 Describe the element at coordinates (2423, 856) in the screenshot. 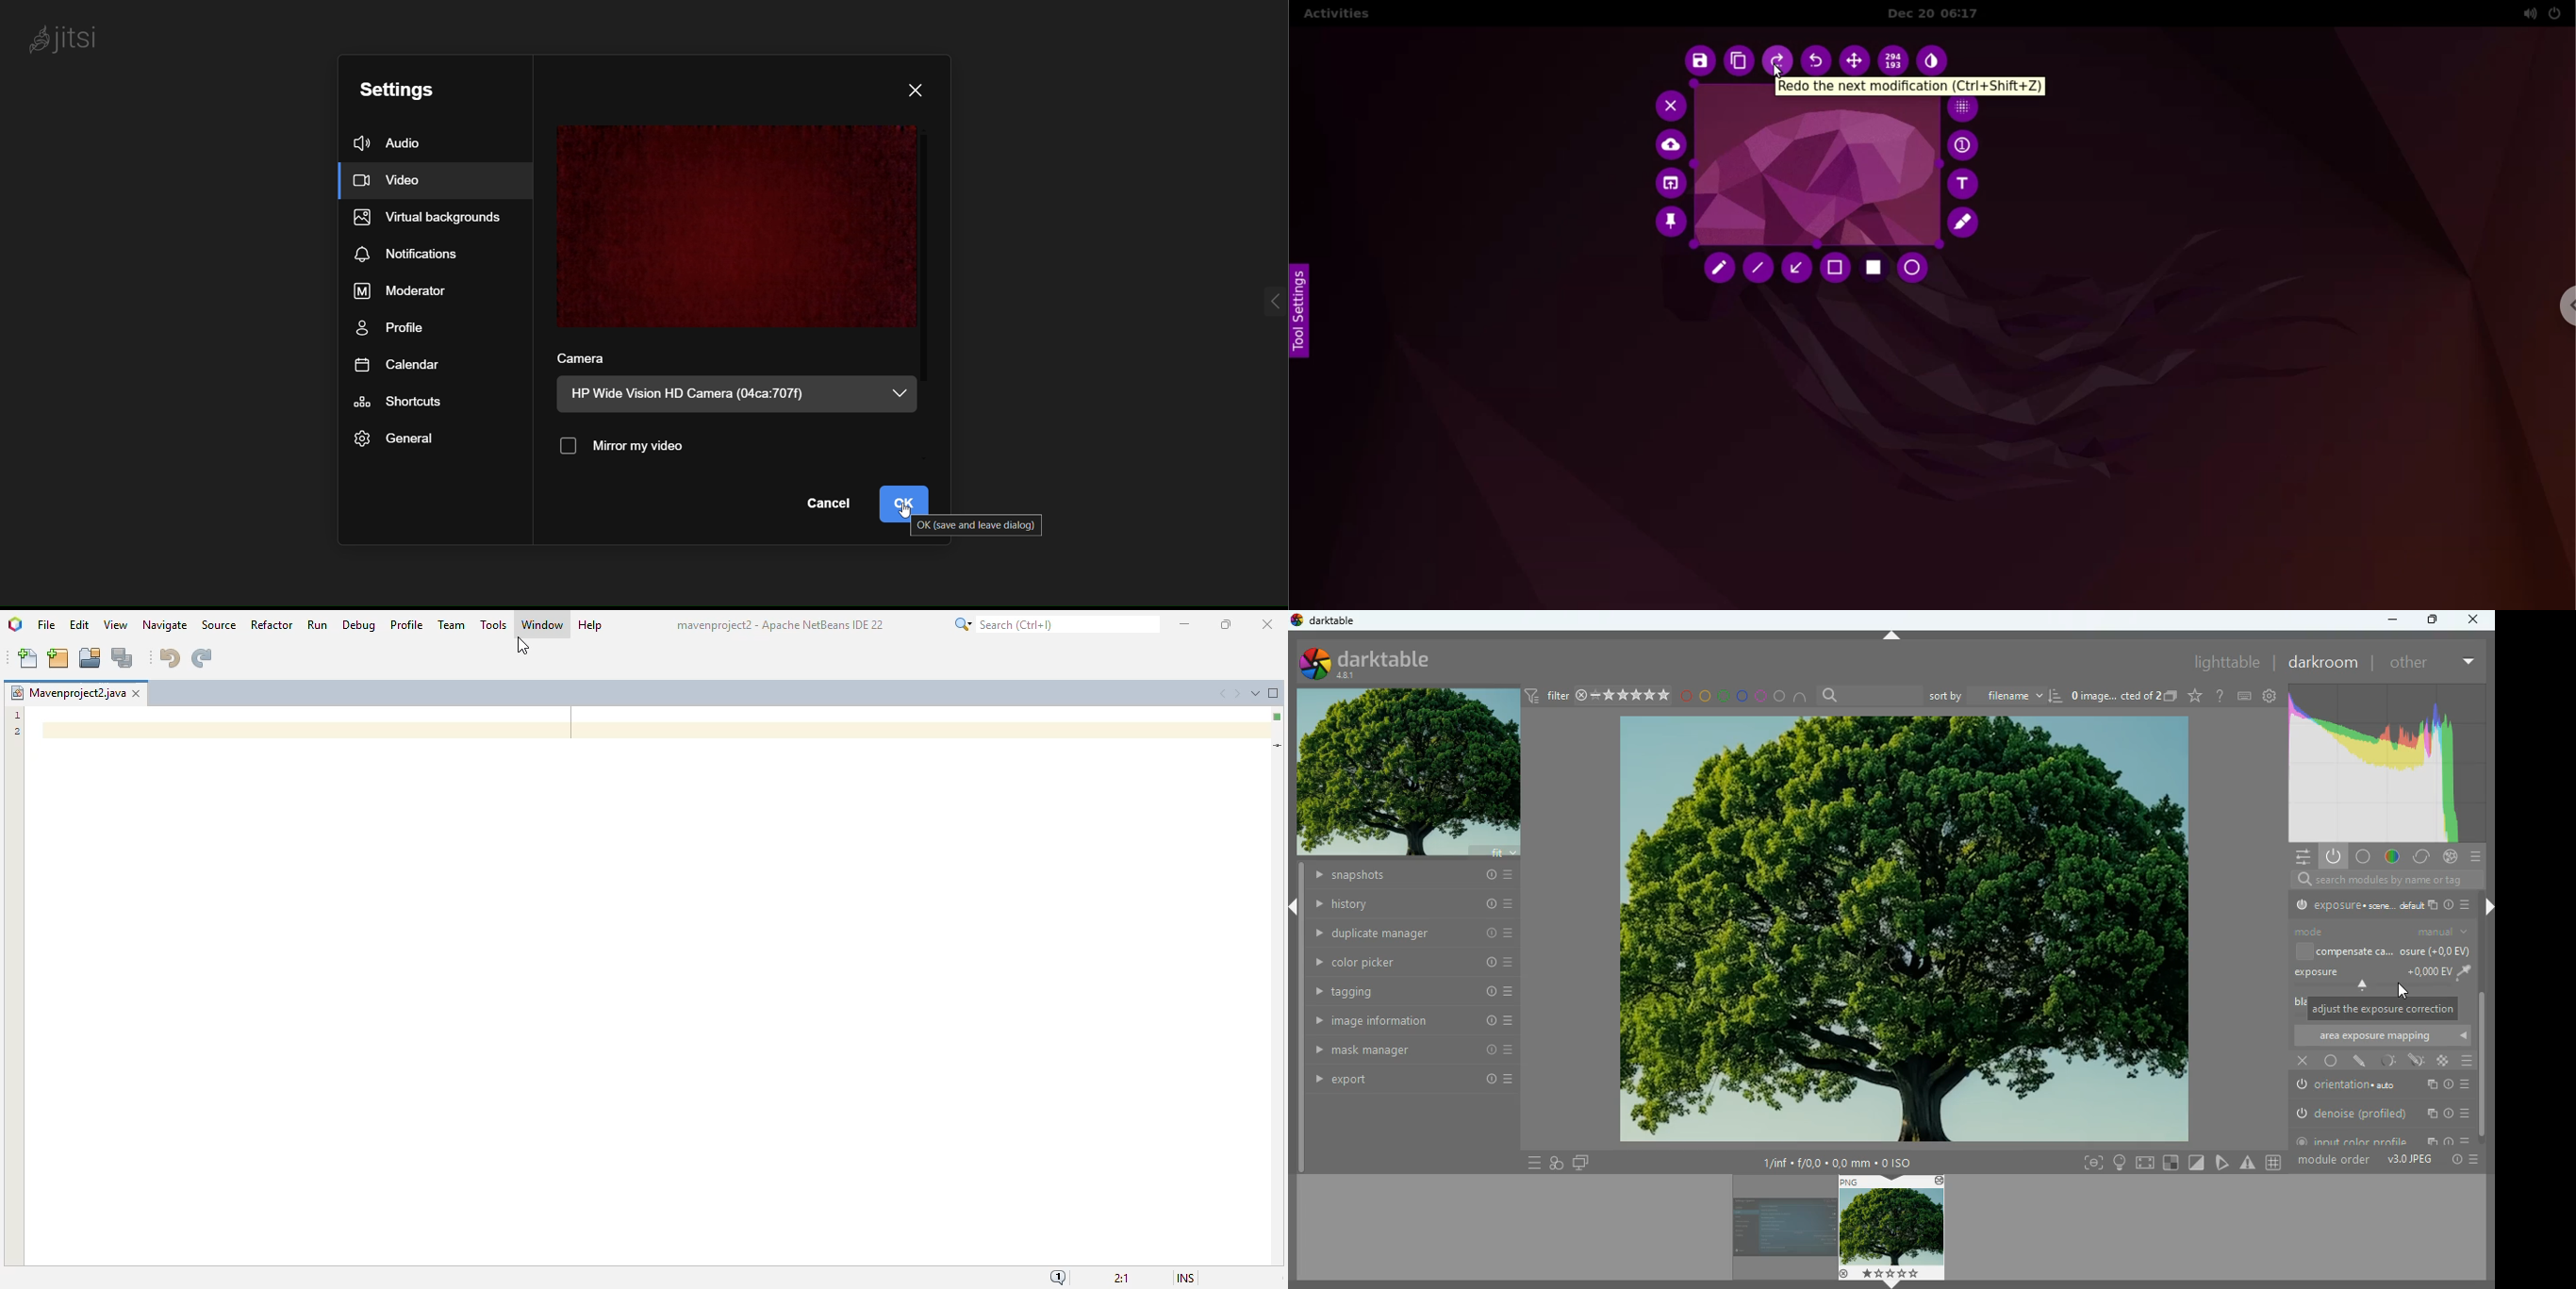

I see `change` at that location.